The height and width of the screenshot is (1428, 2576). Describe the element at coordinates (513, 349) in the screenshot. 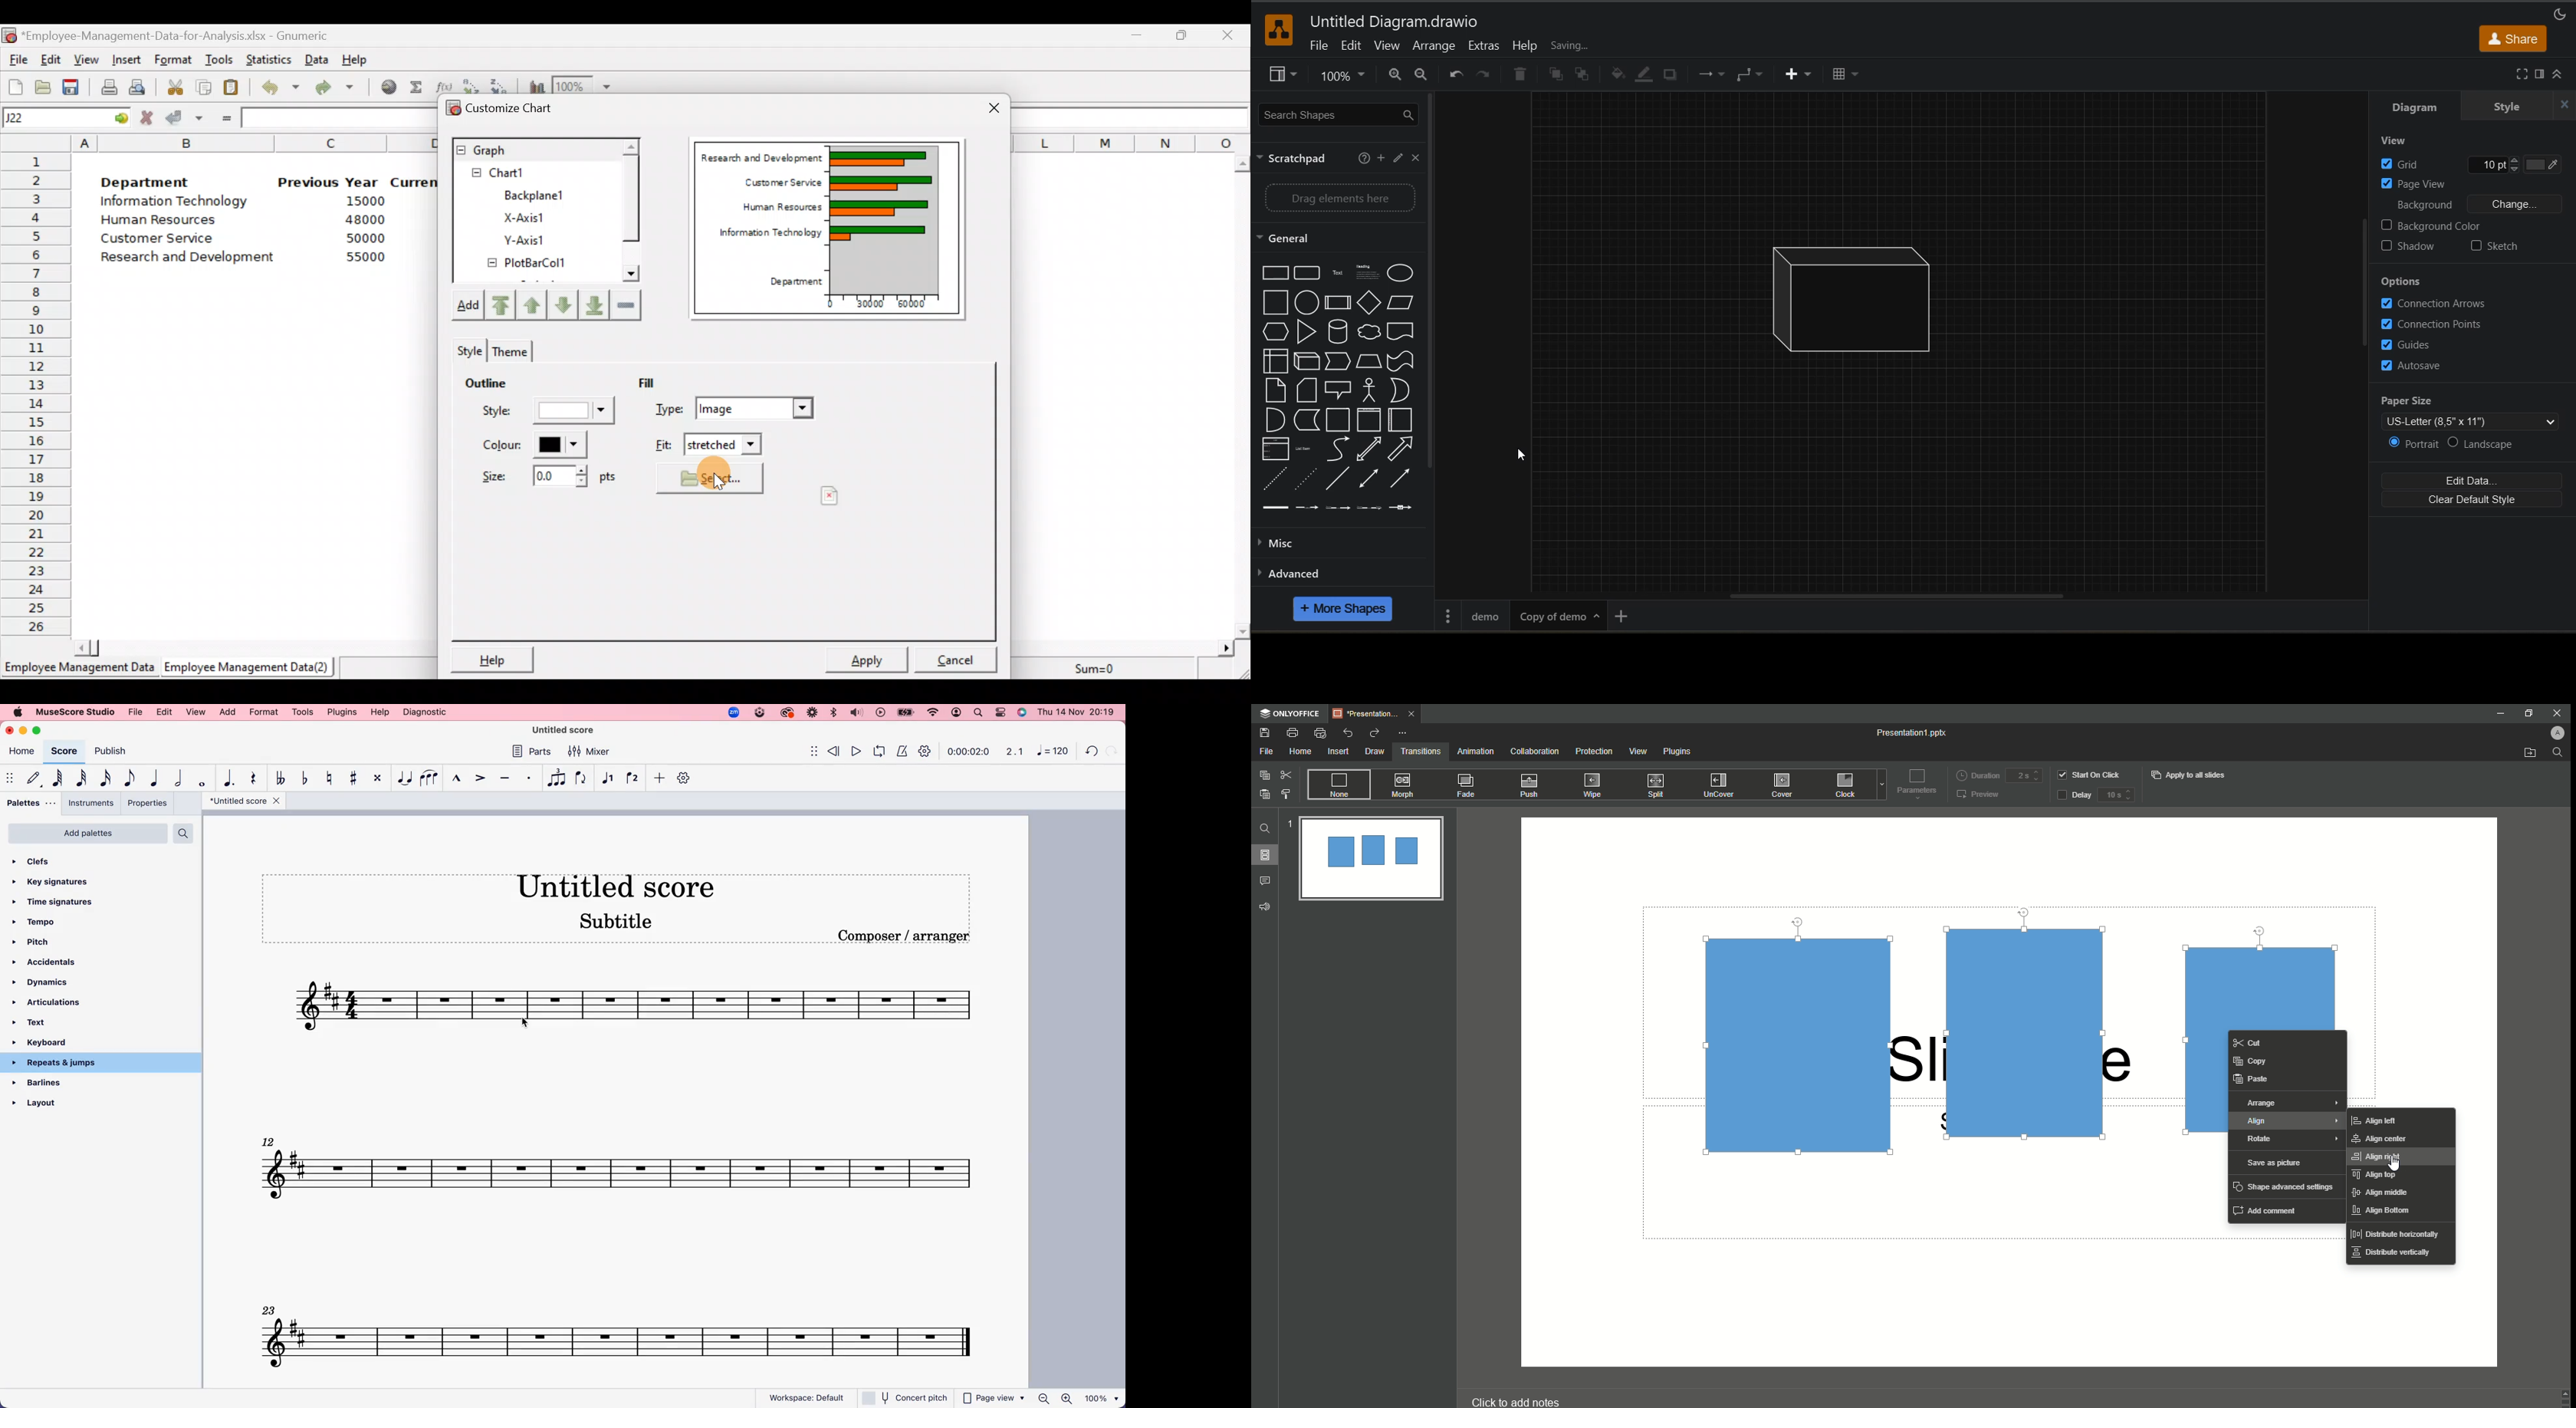

I see `Theme` at that location.